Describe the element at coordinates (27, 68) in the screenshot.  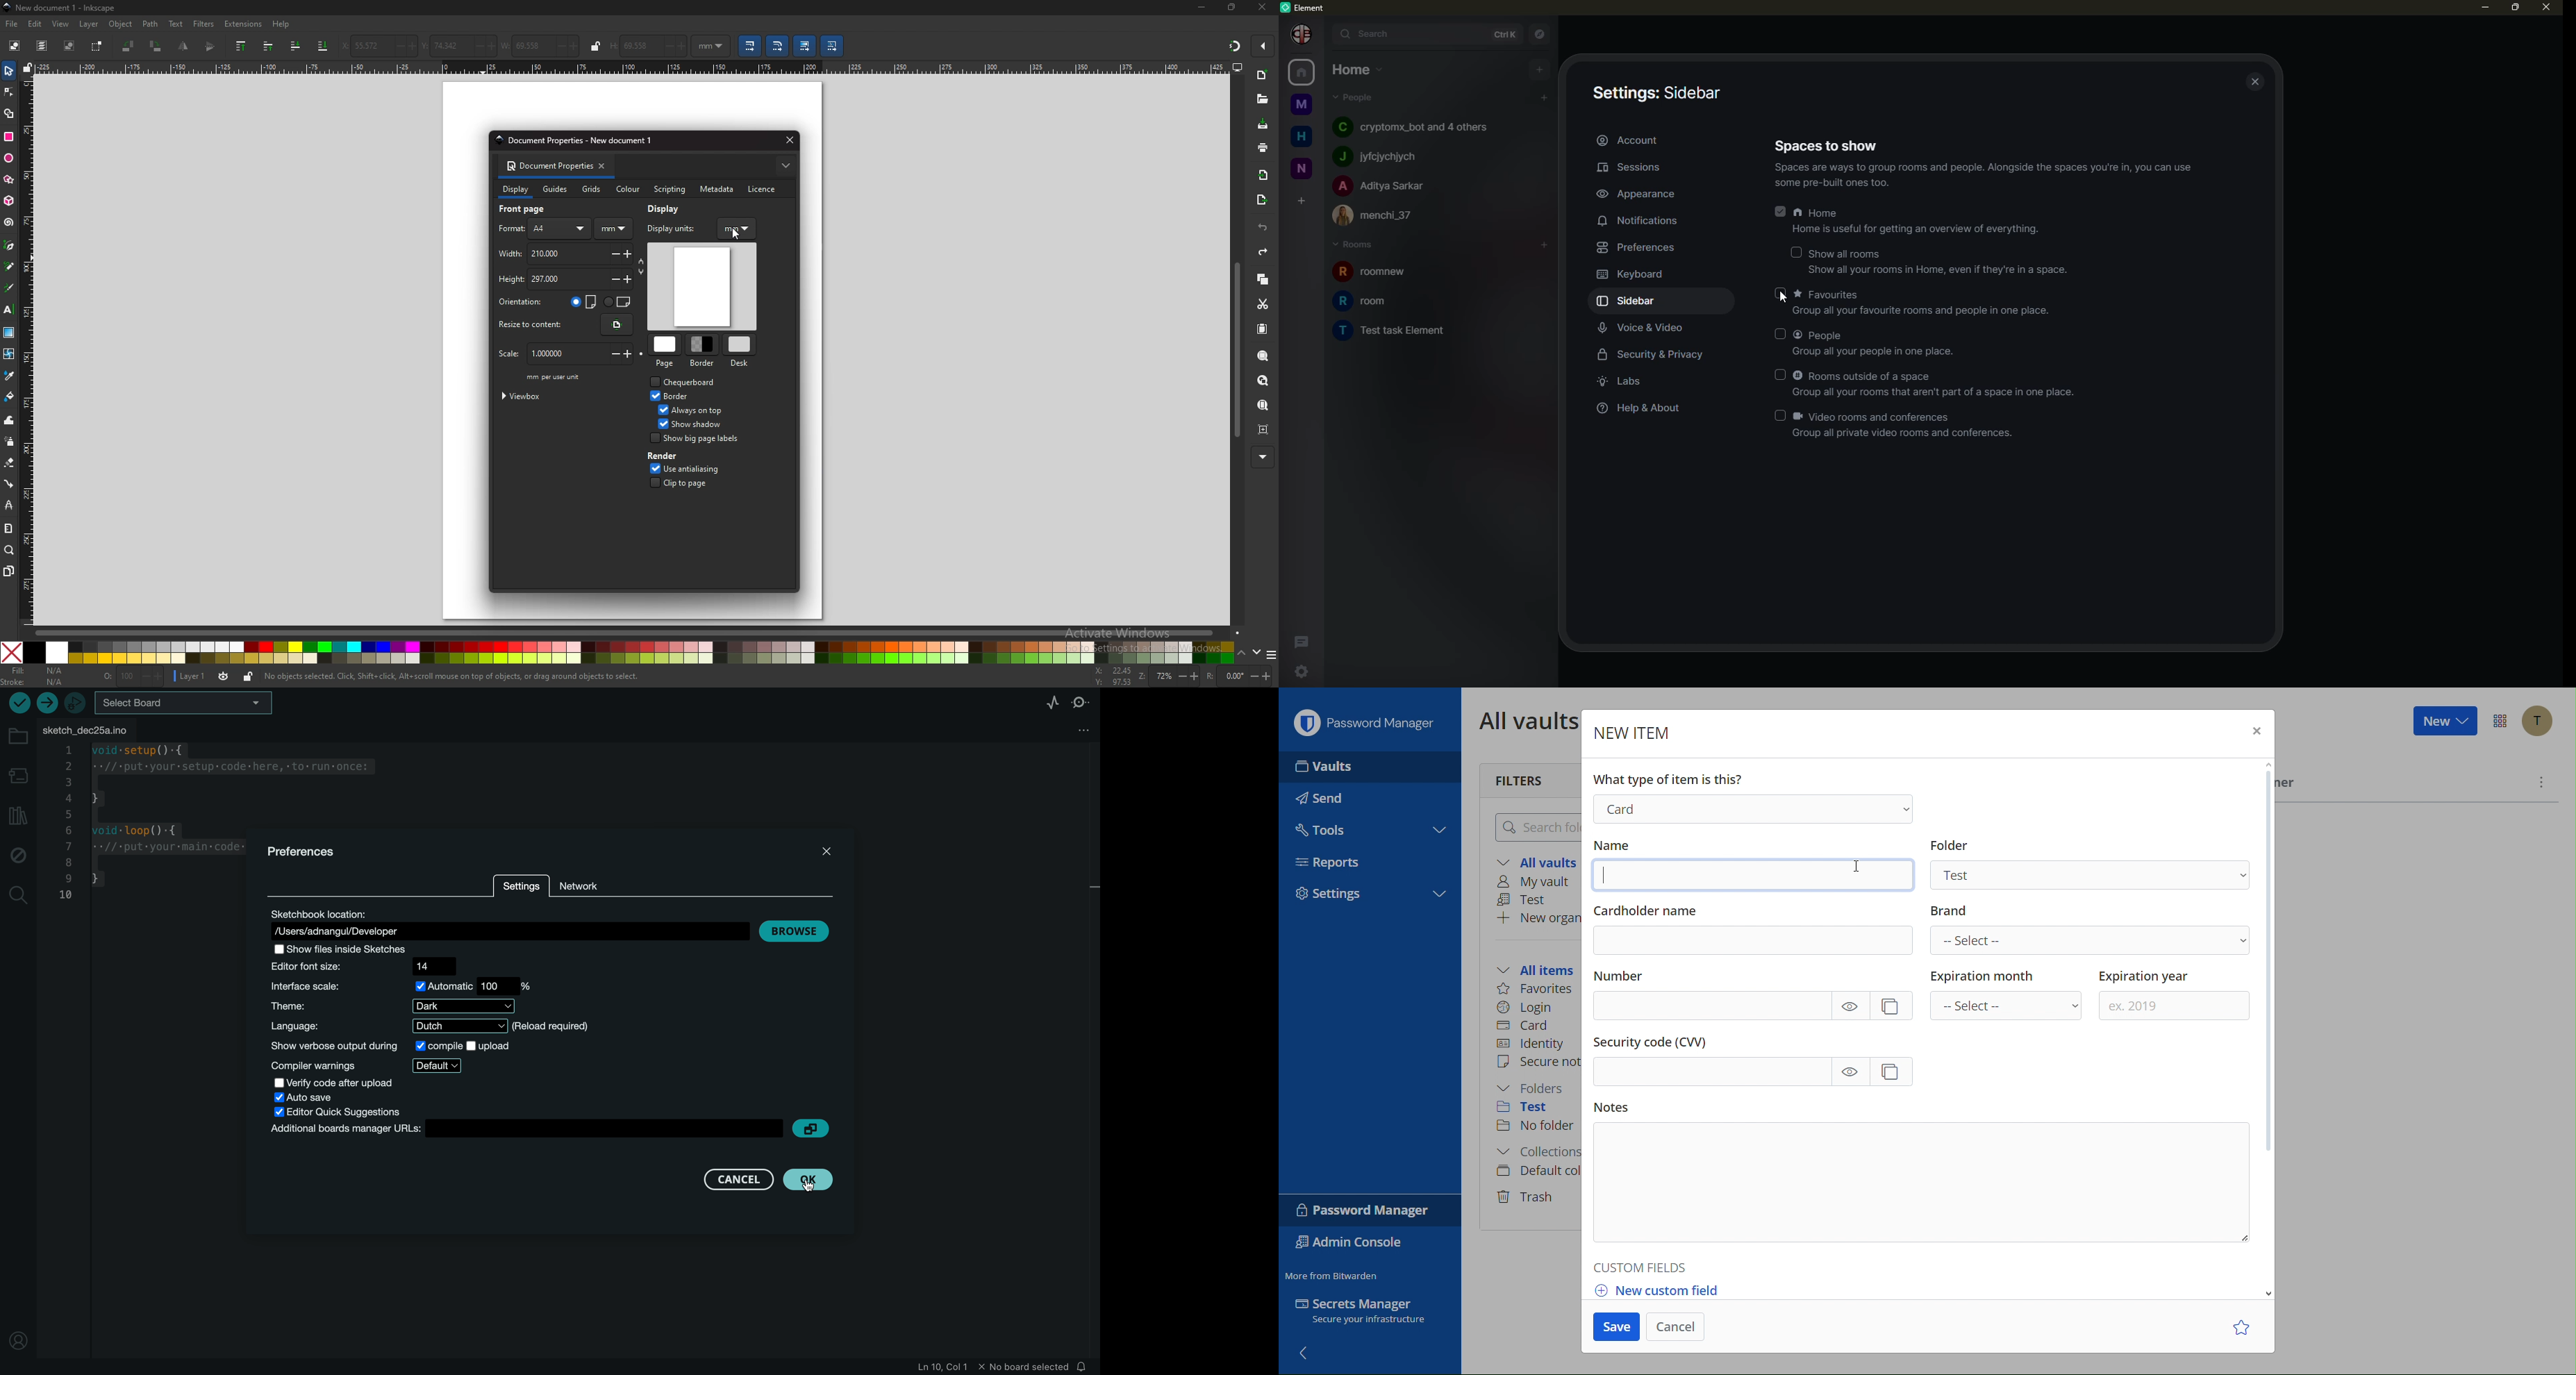
I see `lock guides` at that location.